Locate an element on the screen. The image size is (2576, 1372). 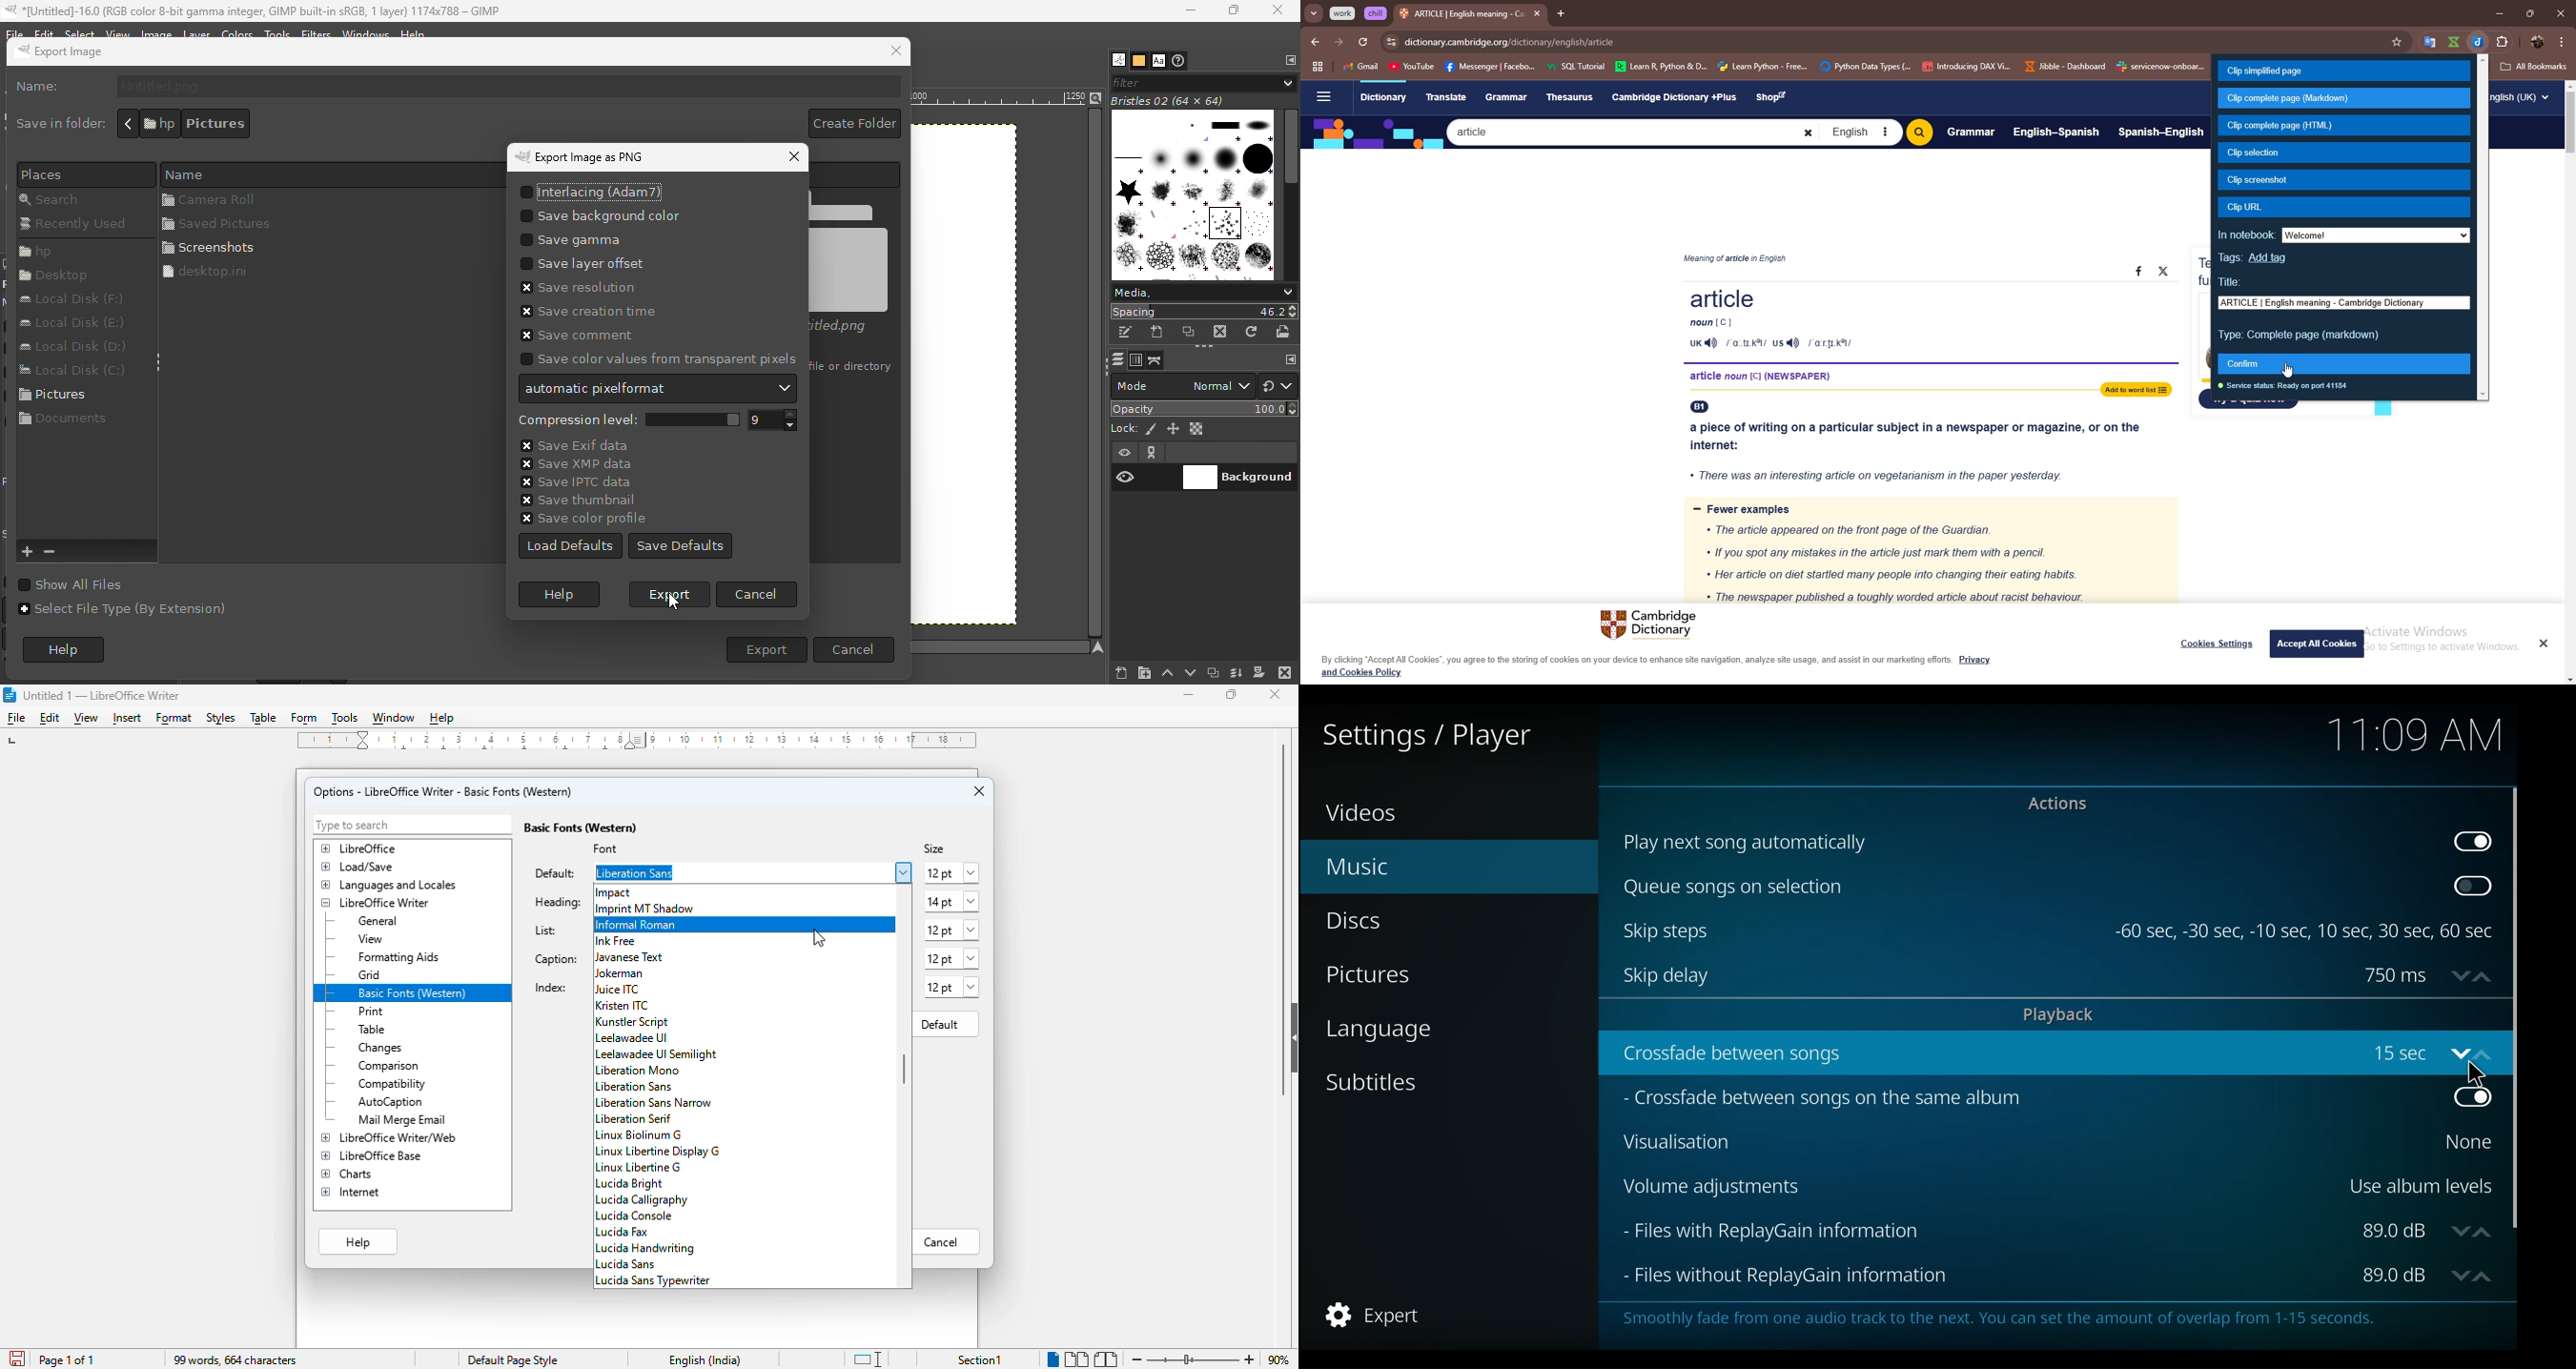
center tab is located at coordinates (564, 750).